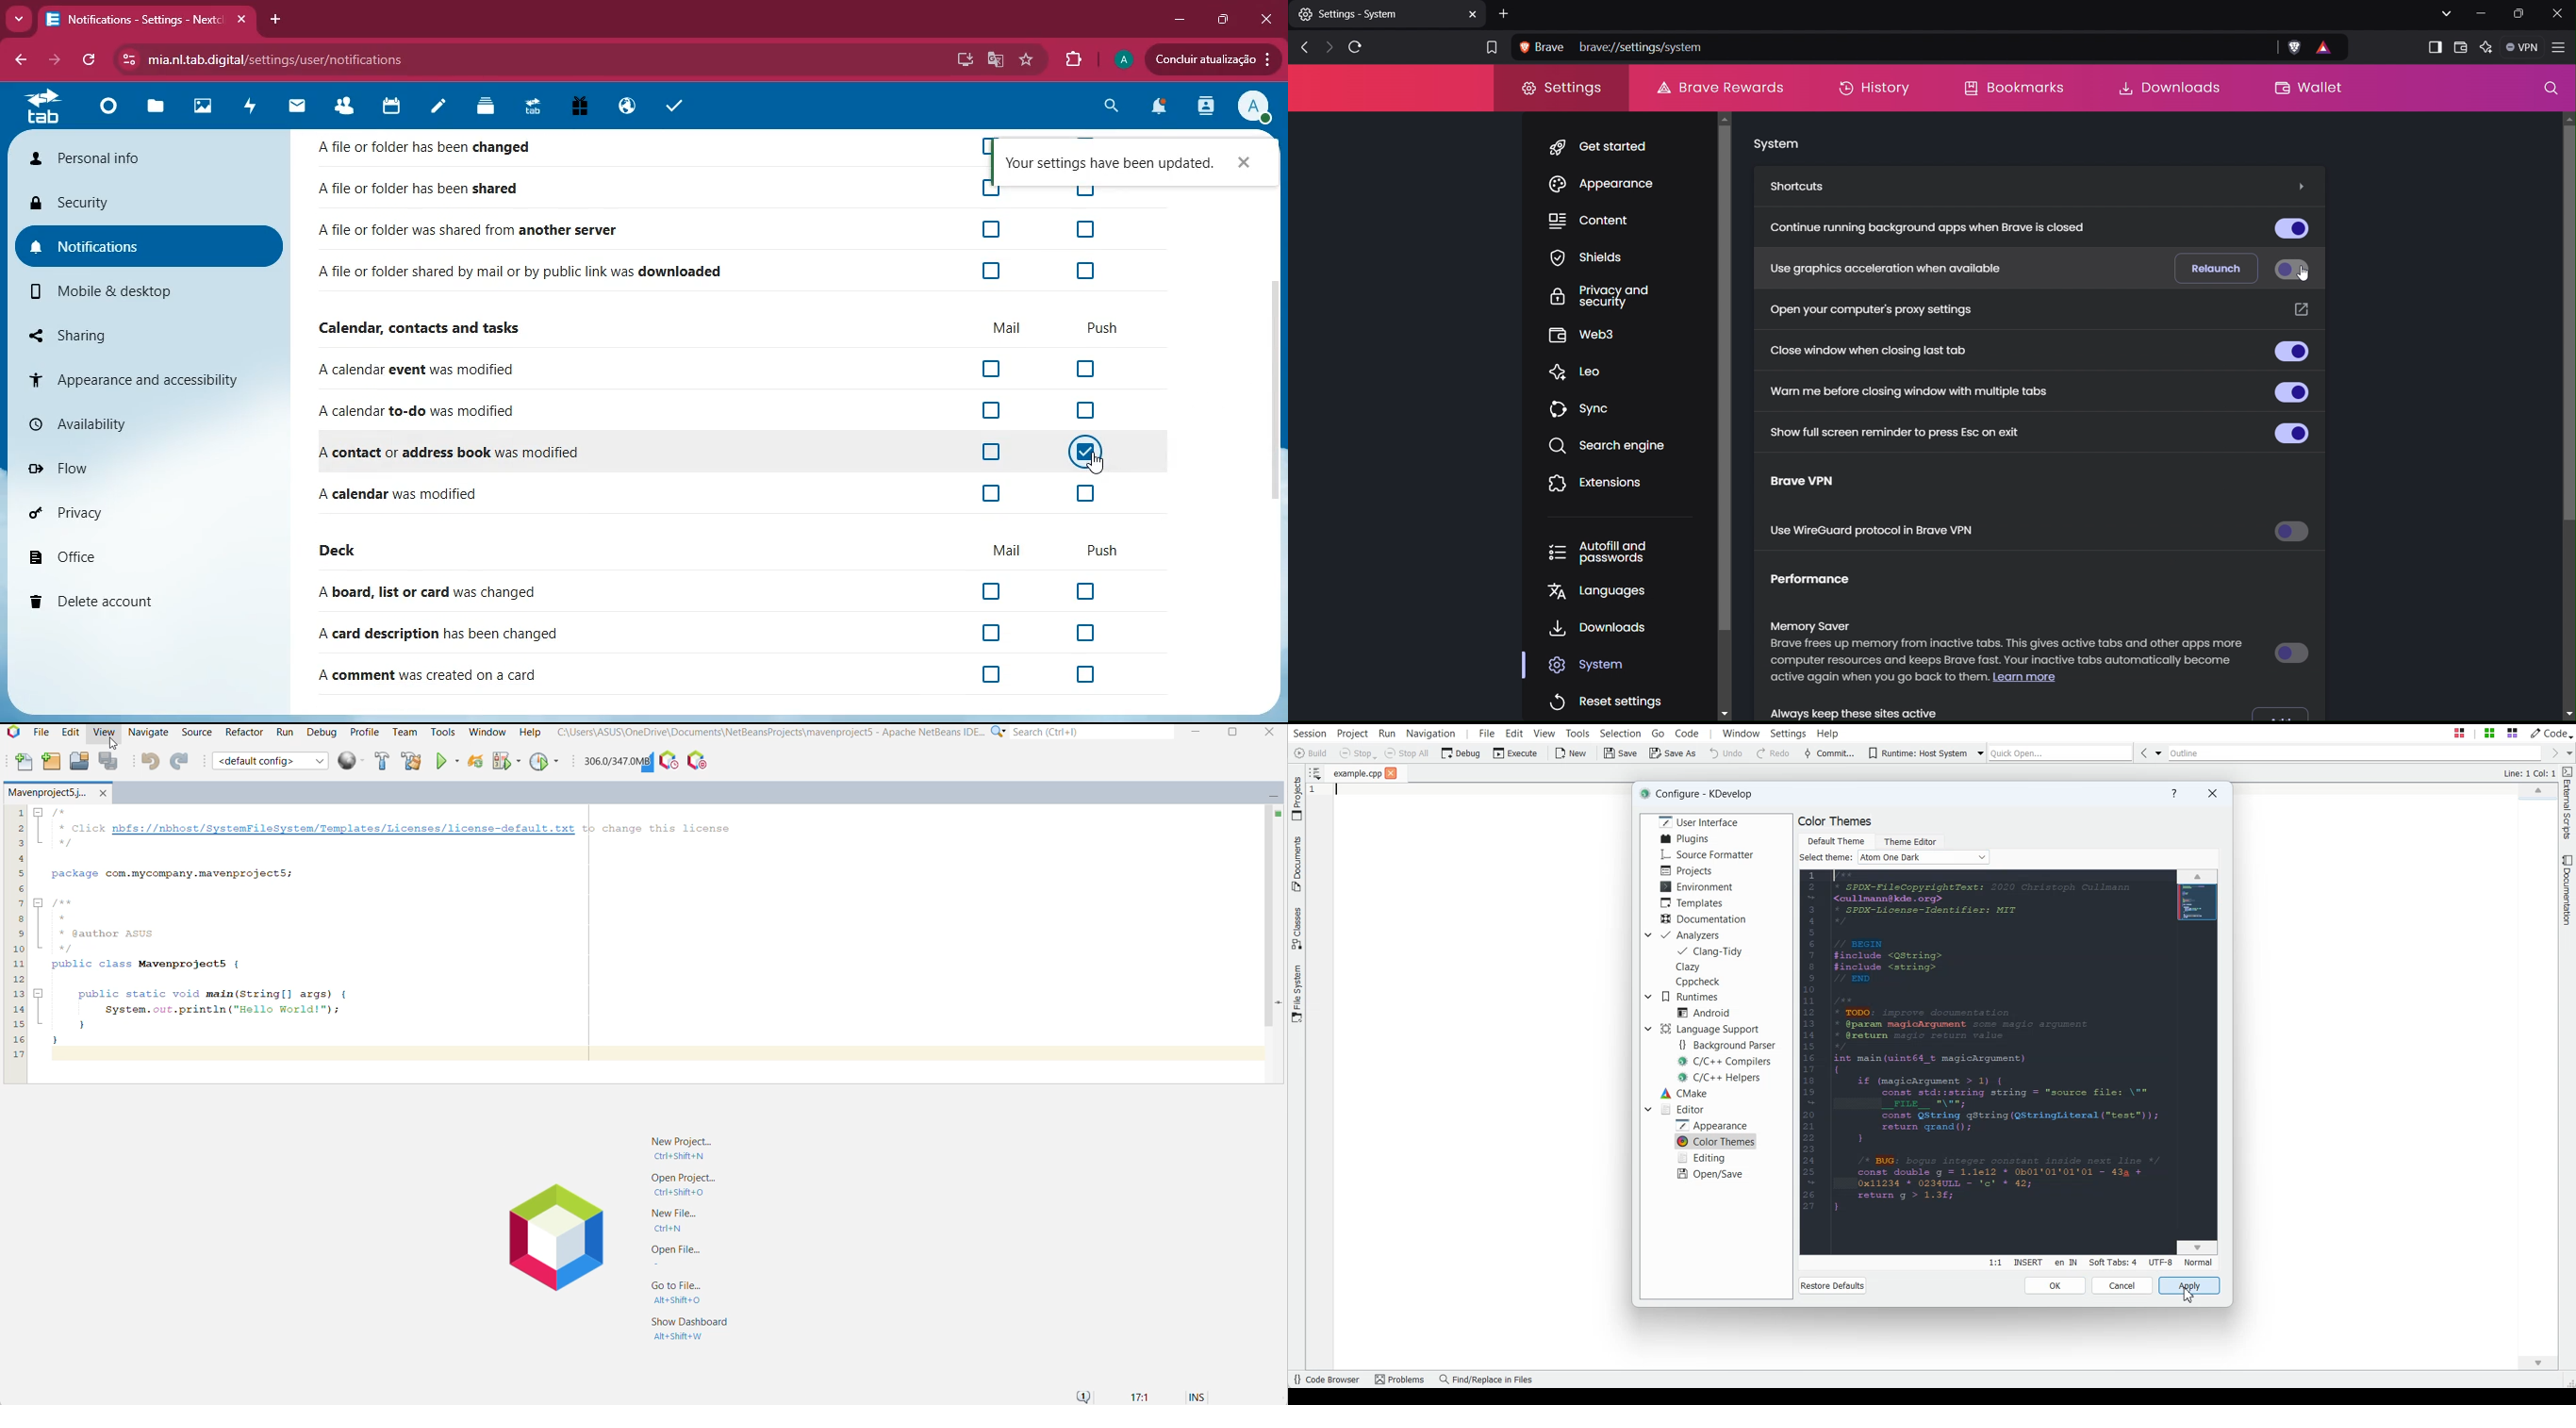  I want to click on appearance and accessibility, so click(148, 375).